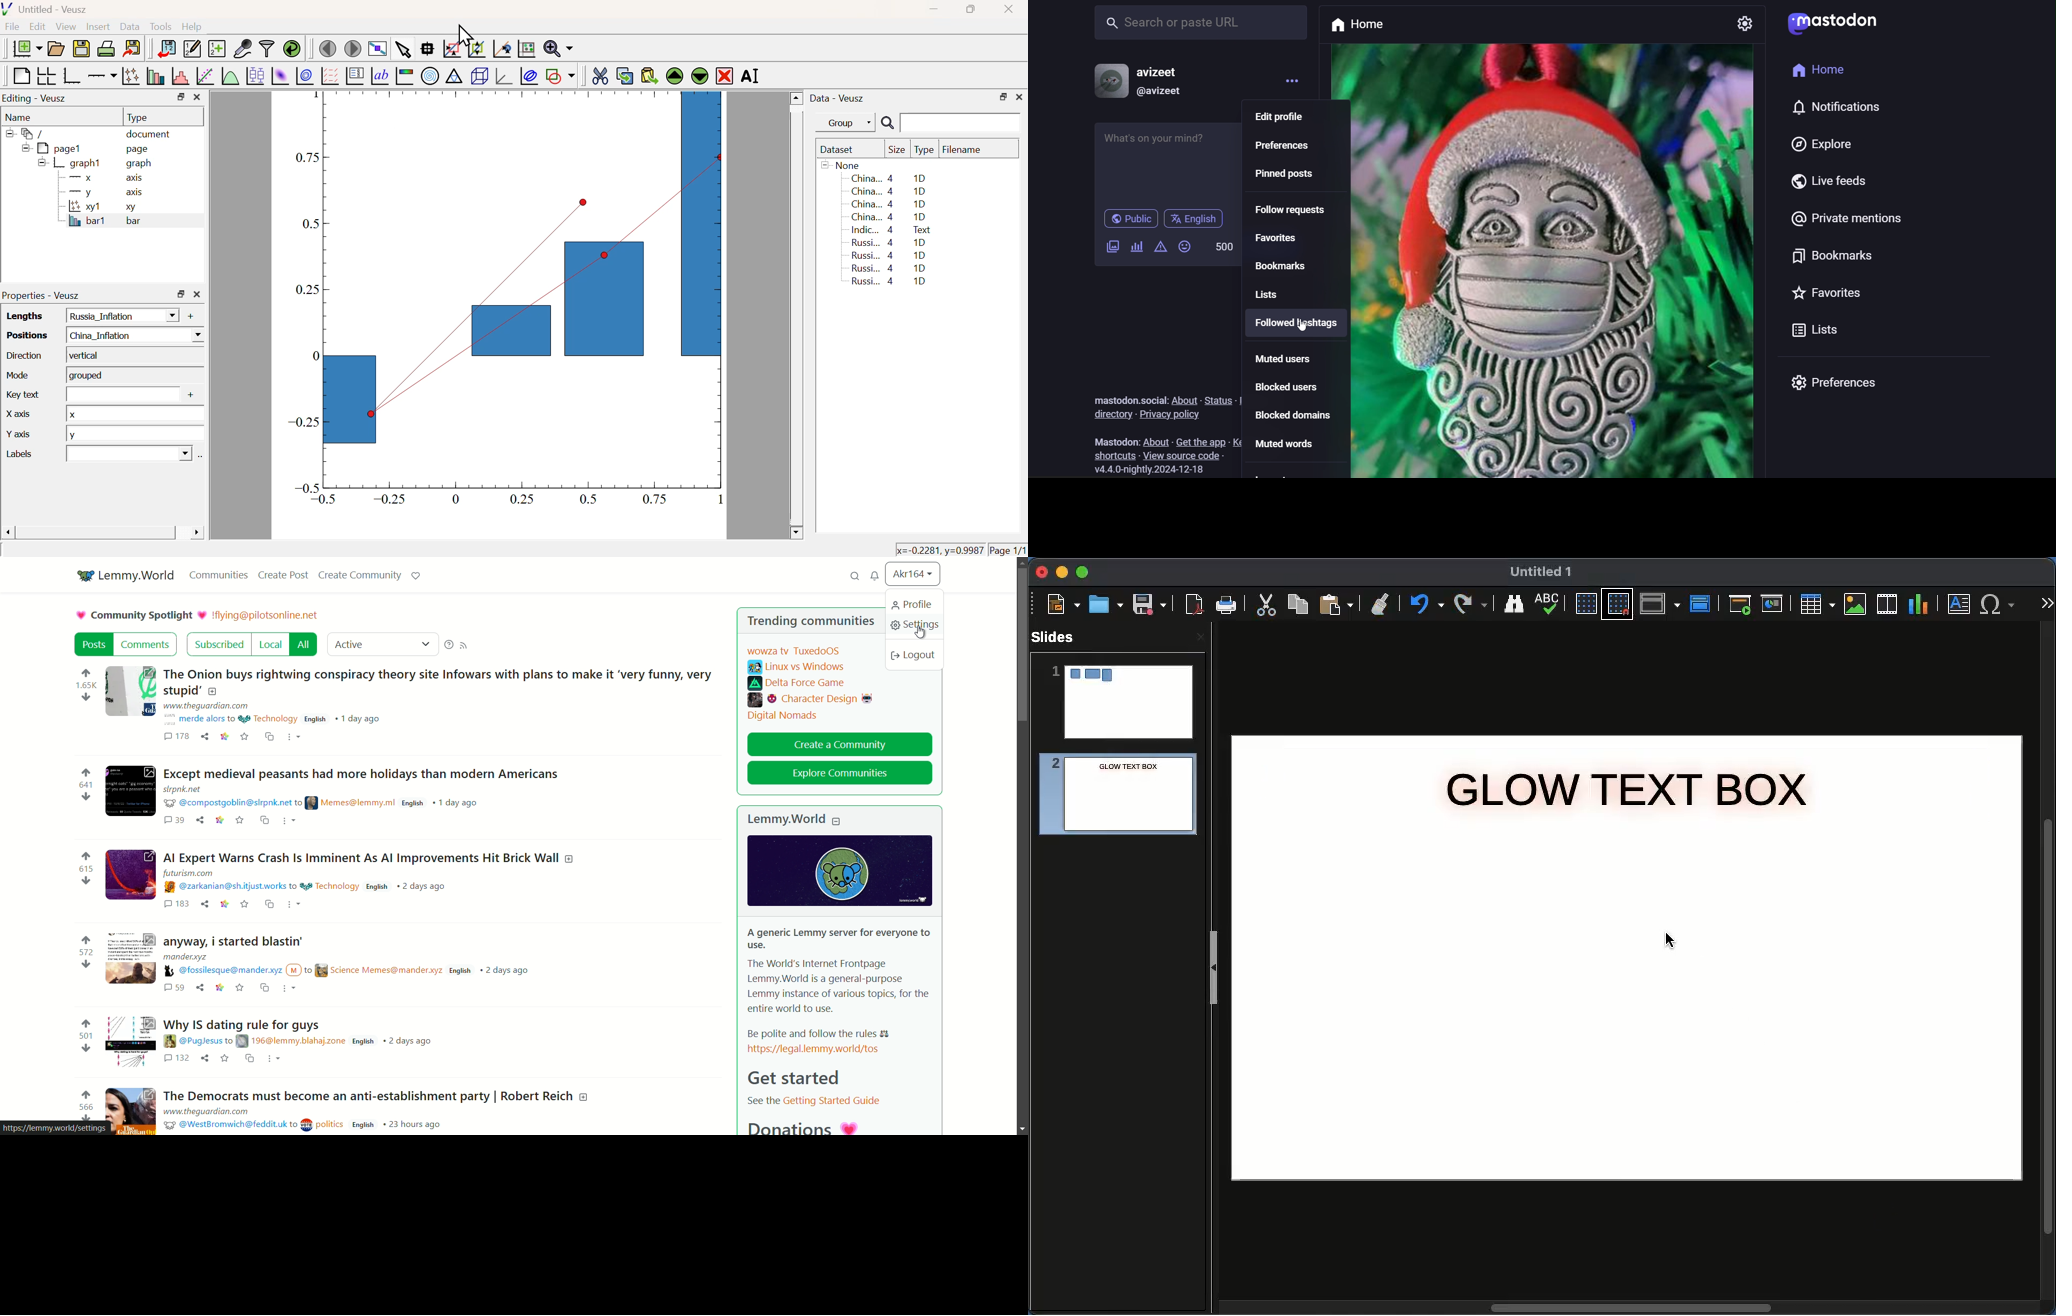 The height and width of the screenshot is (1316, 2072). What do you see at coordinates (1200, 636) in the screenshot?
I see `Close` at bounding box center [1200, 636].